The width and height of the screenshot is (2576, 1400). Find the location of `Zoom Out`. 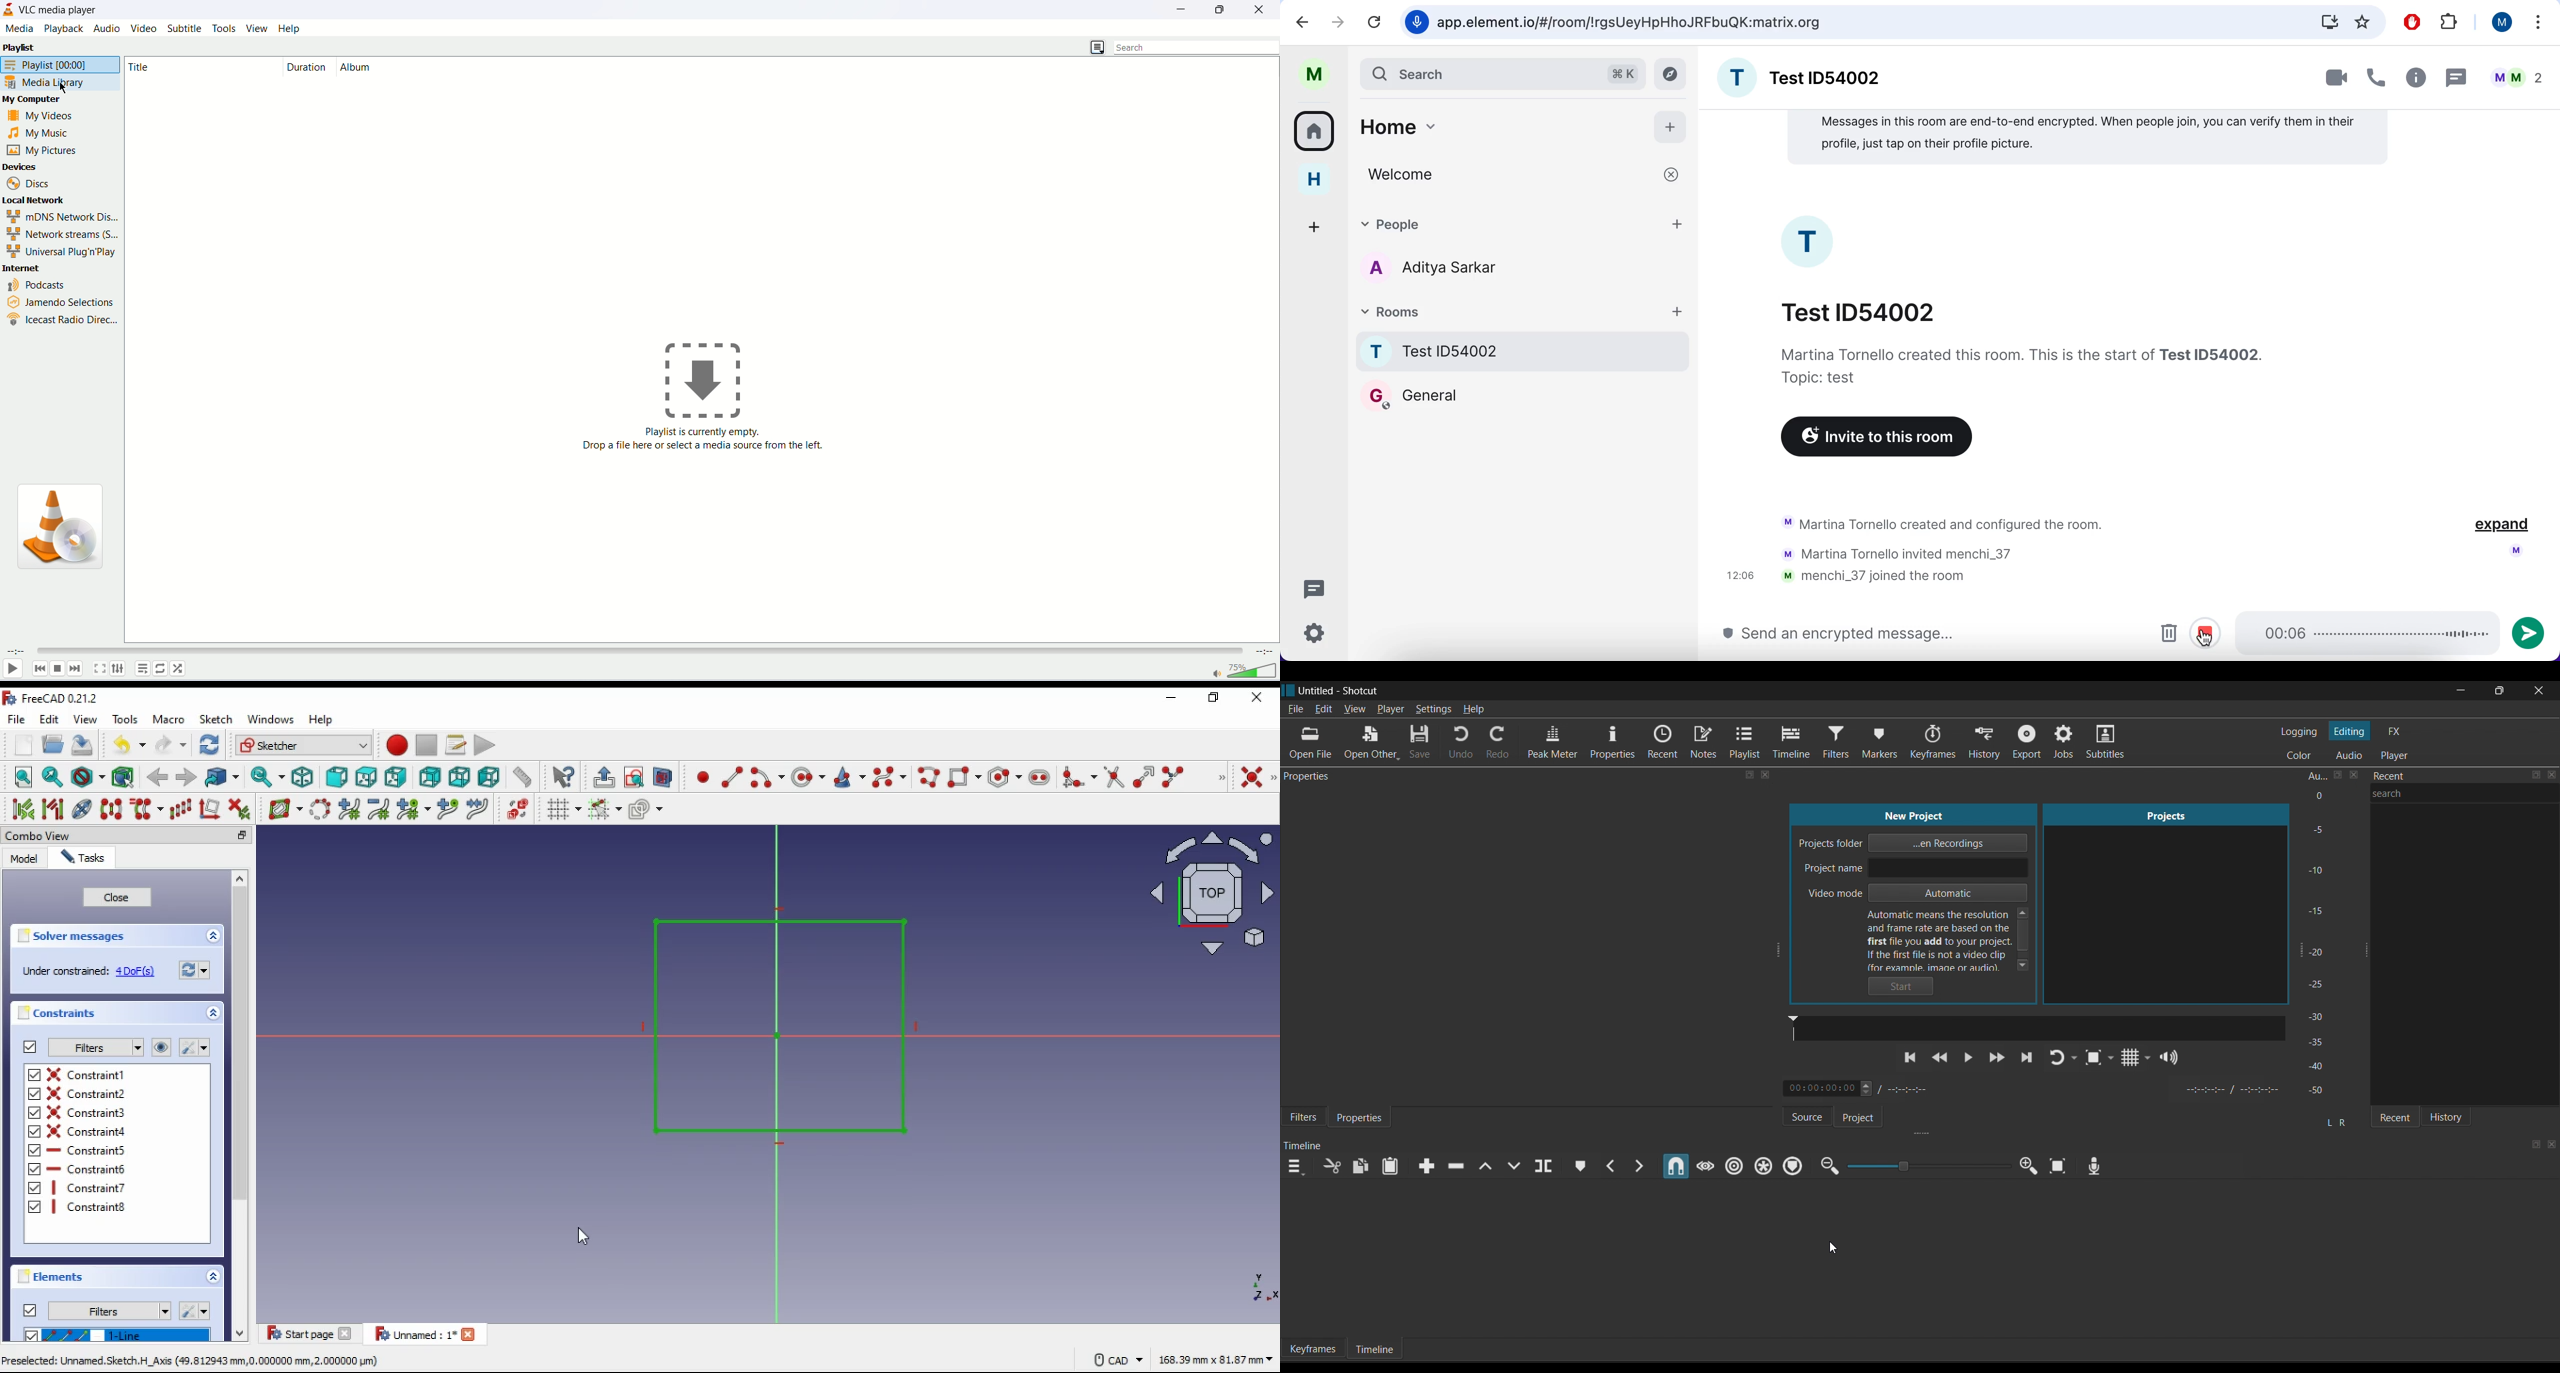

Zoom Out is located at coordinates (1827, 1168).